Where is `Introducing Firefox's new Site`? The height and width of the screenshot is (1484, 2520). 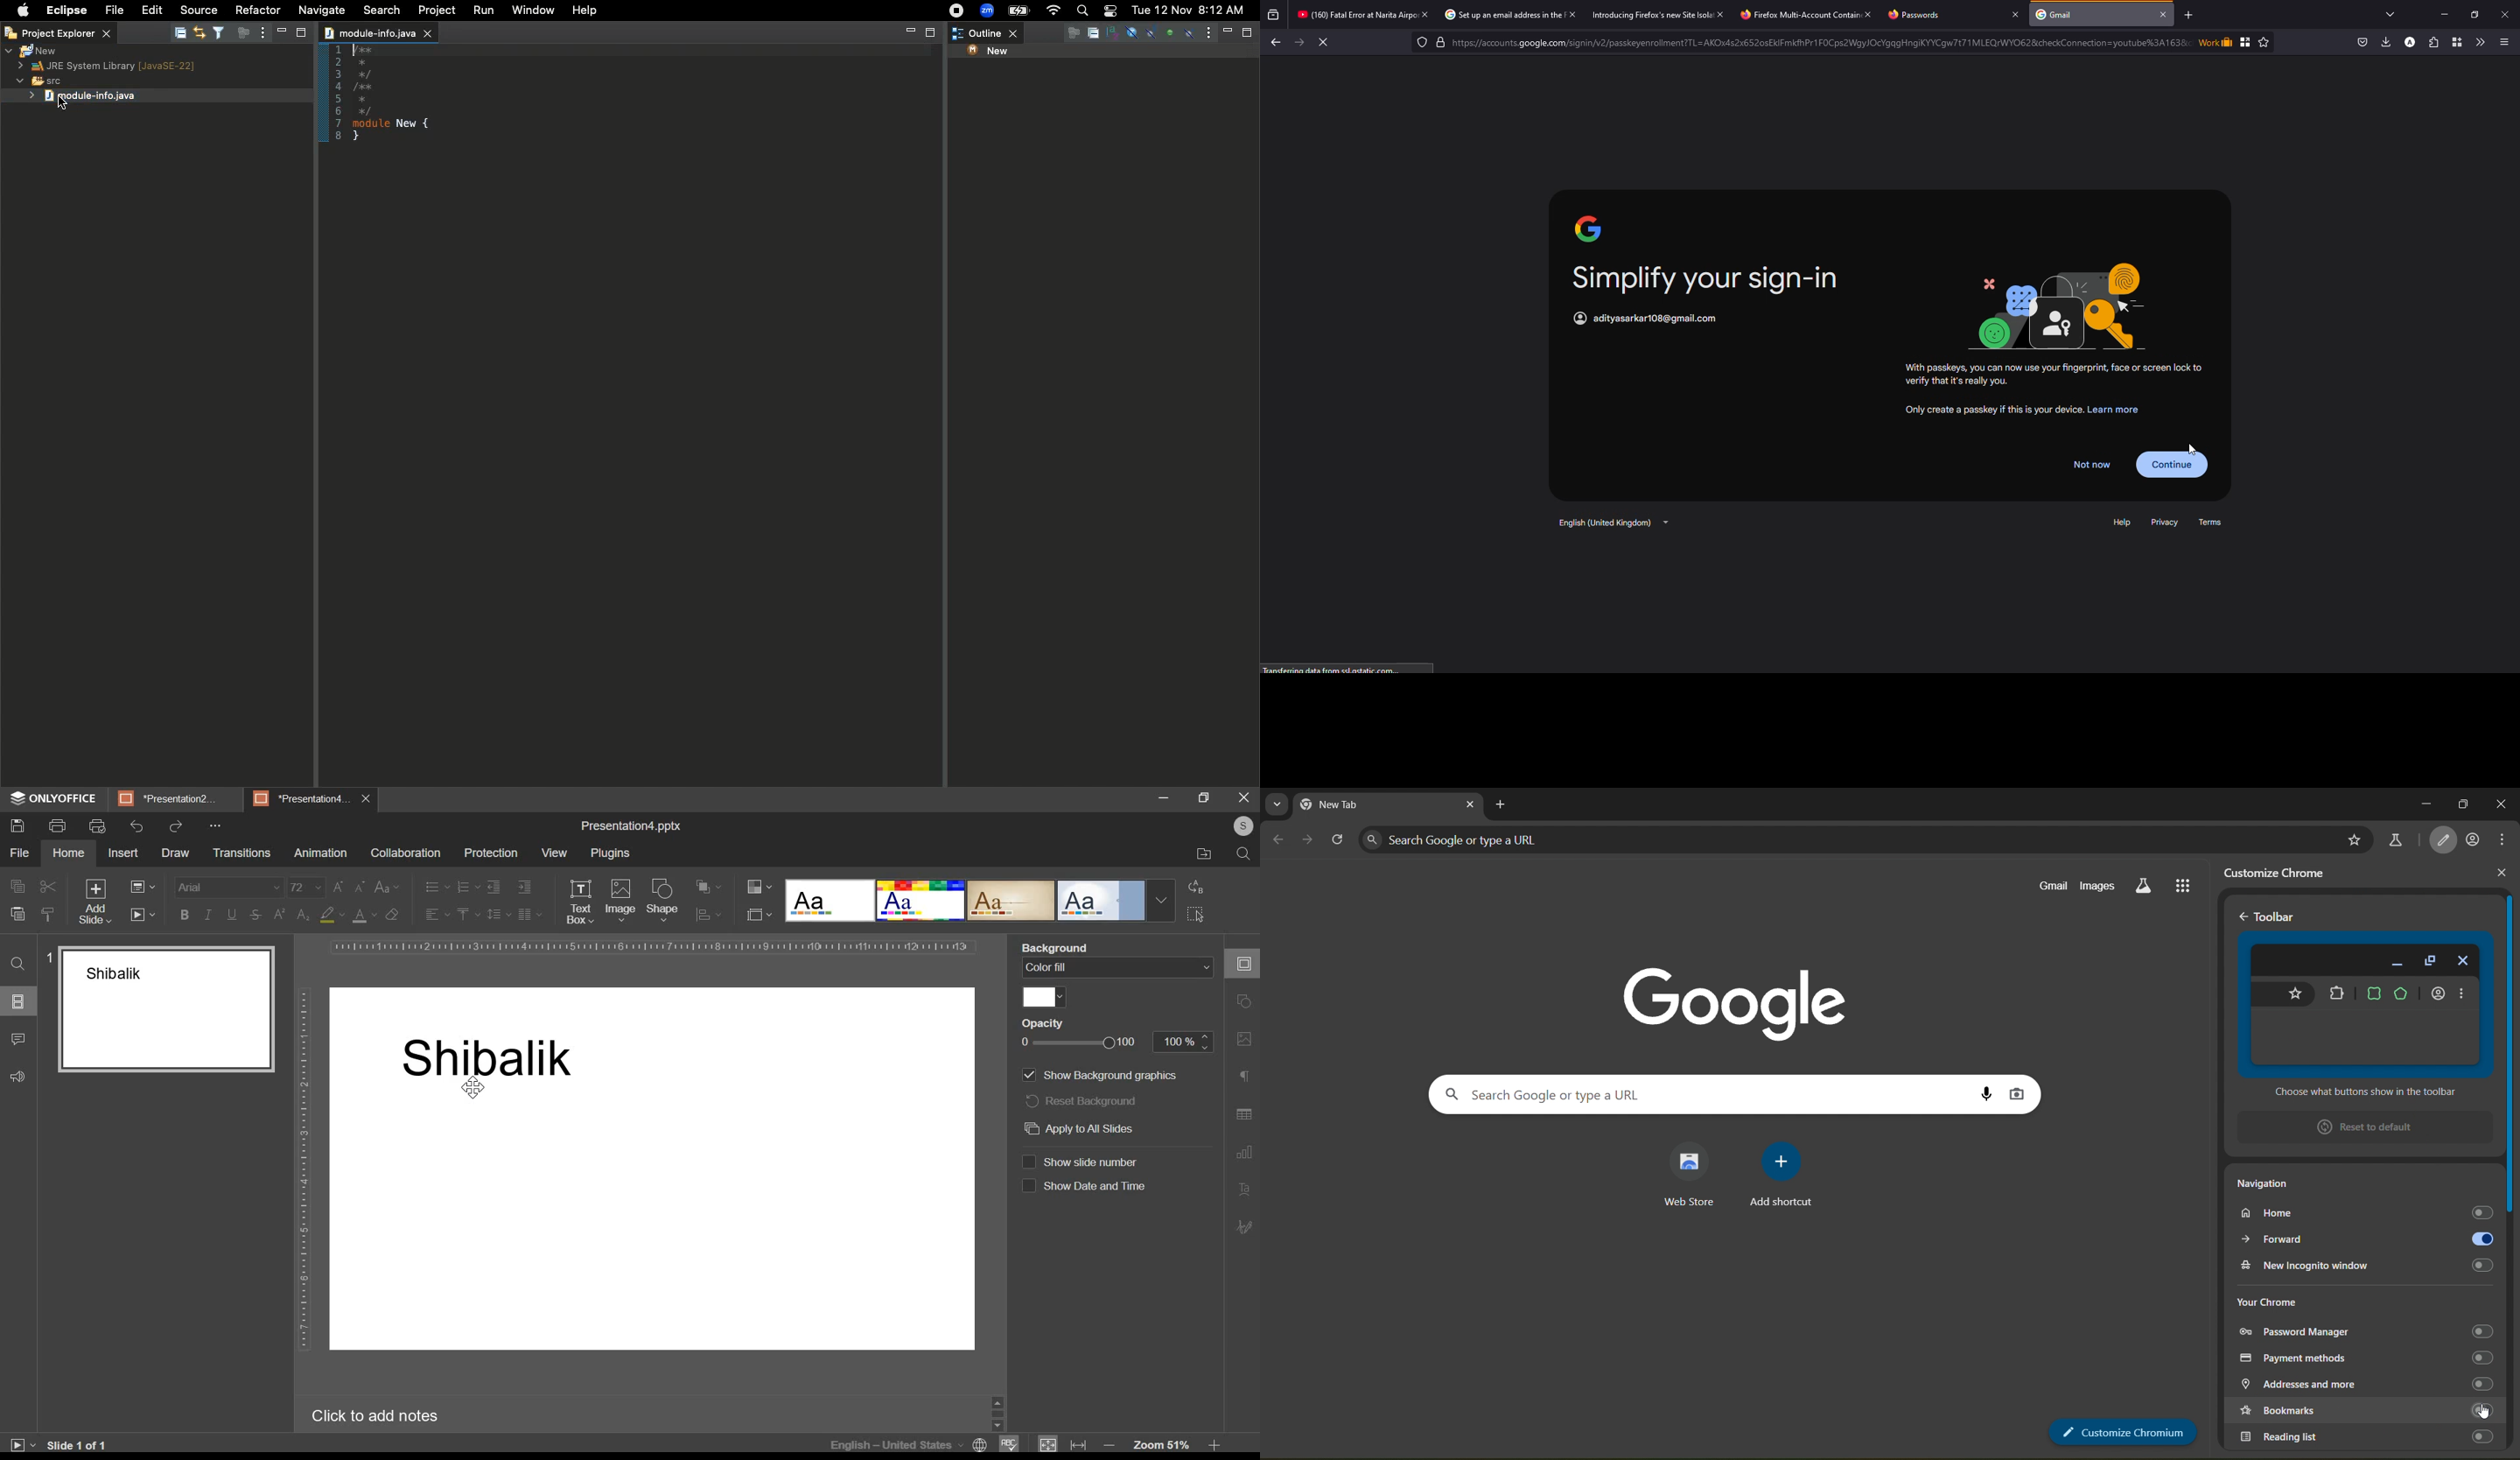 Introducing Firefox's new Site is located at coordinates (1643, 16).